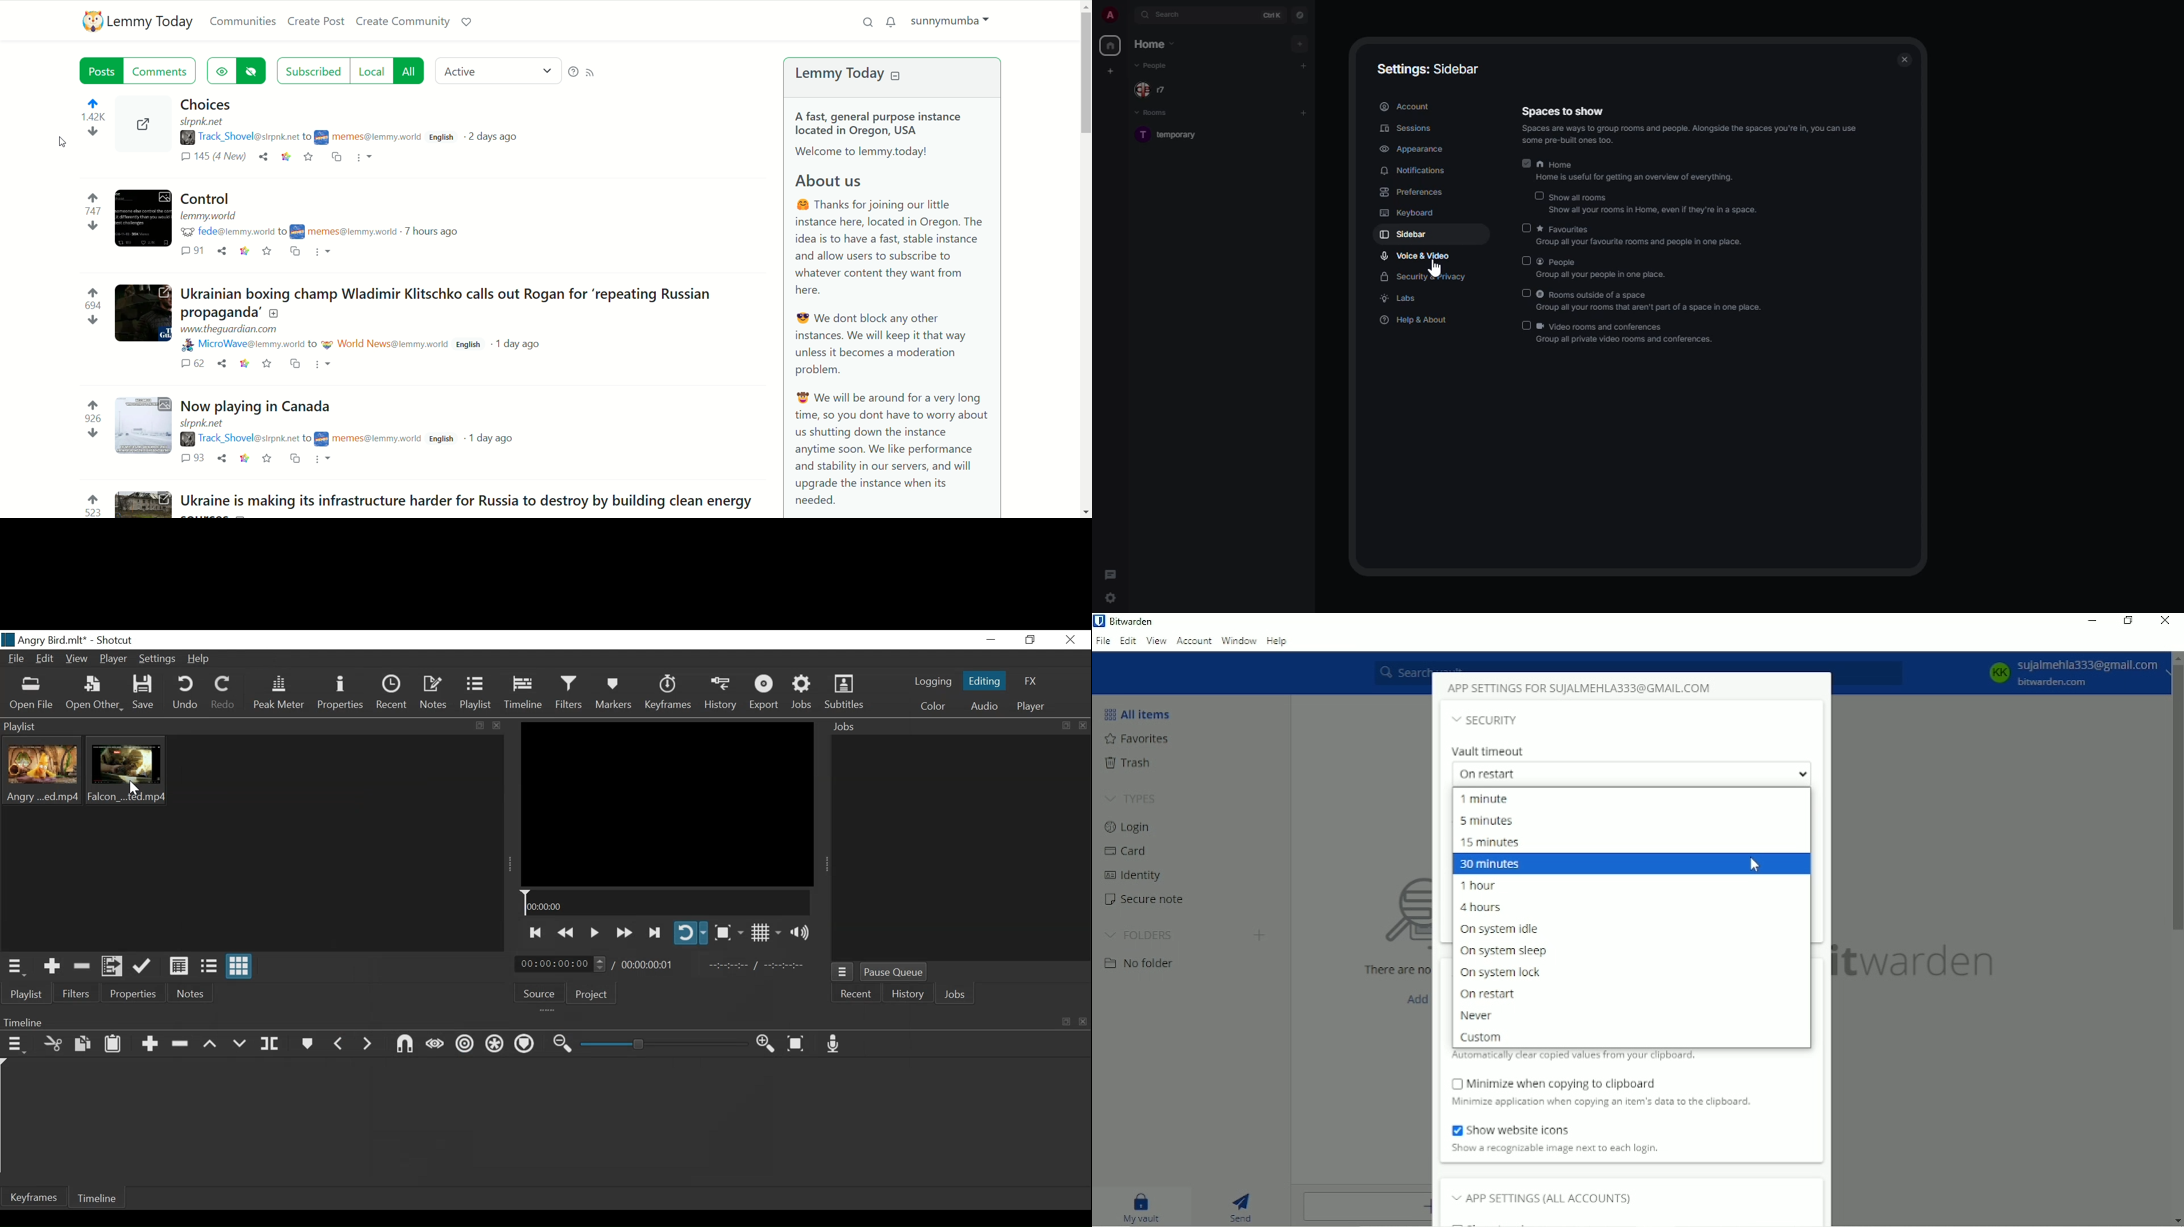 Image resolution: width=2184 pixels, height=1232 pixels. I want to click on 926, so click(92, 419).